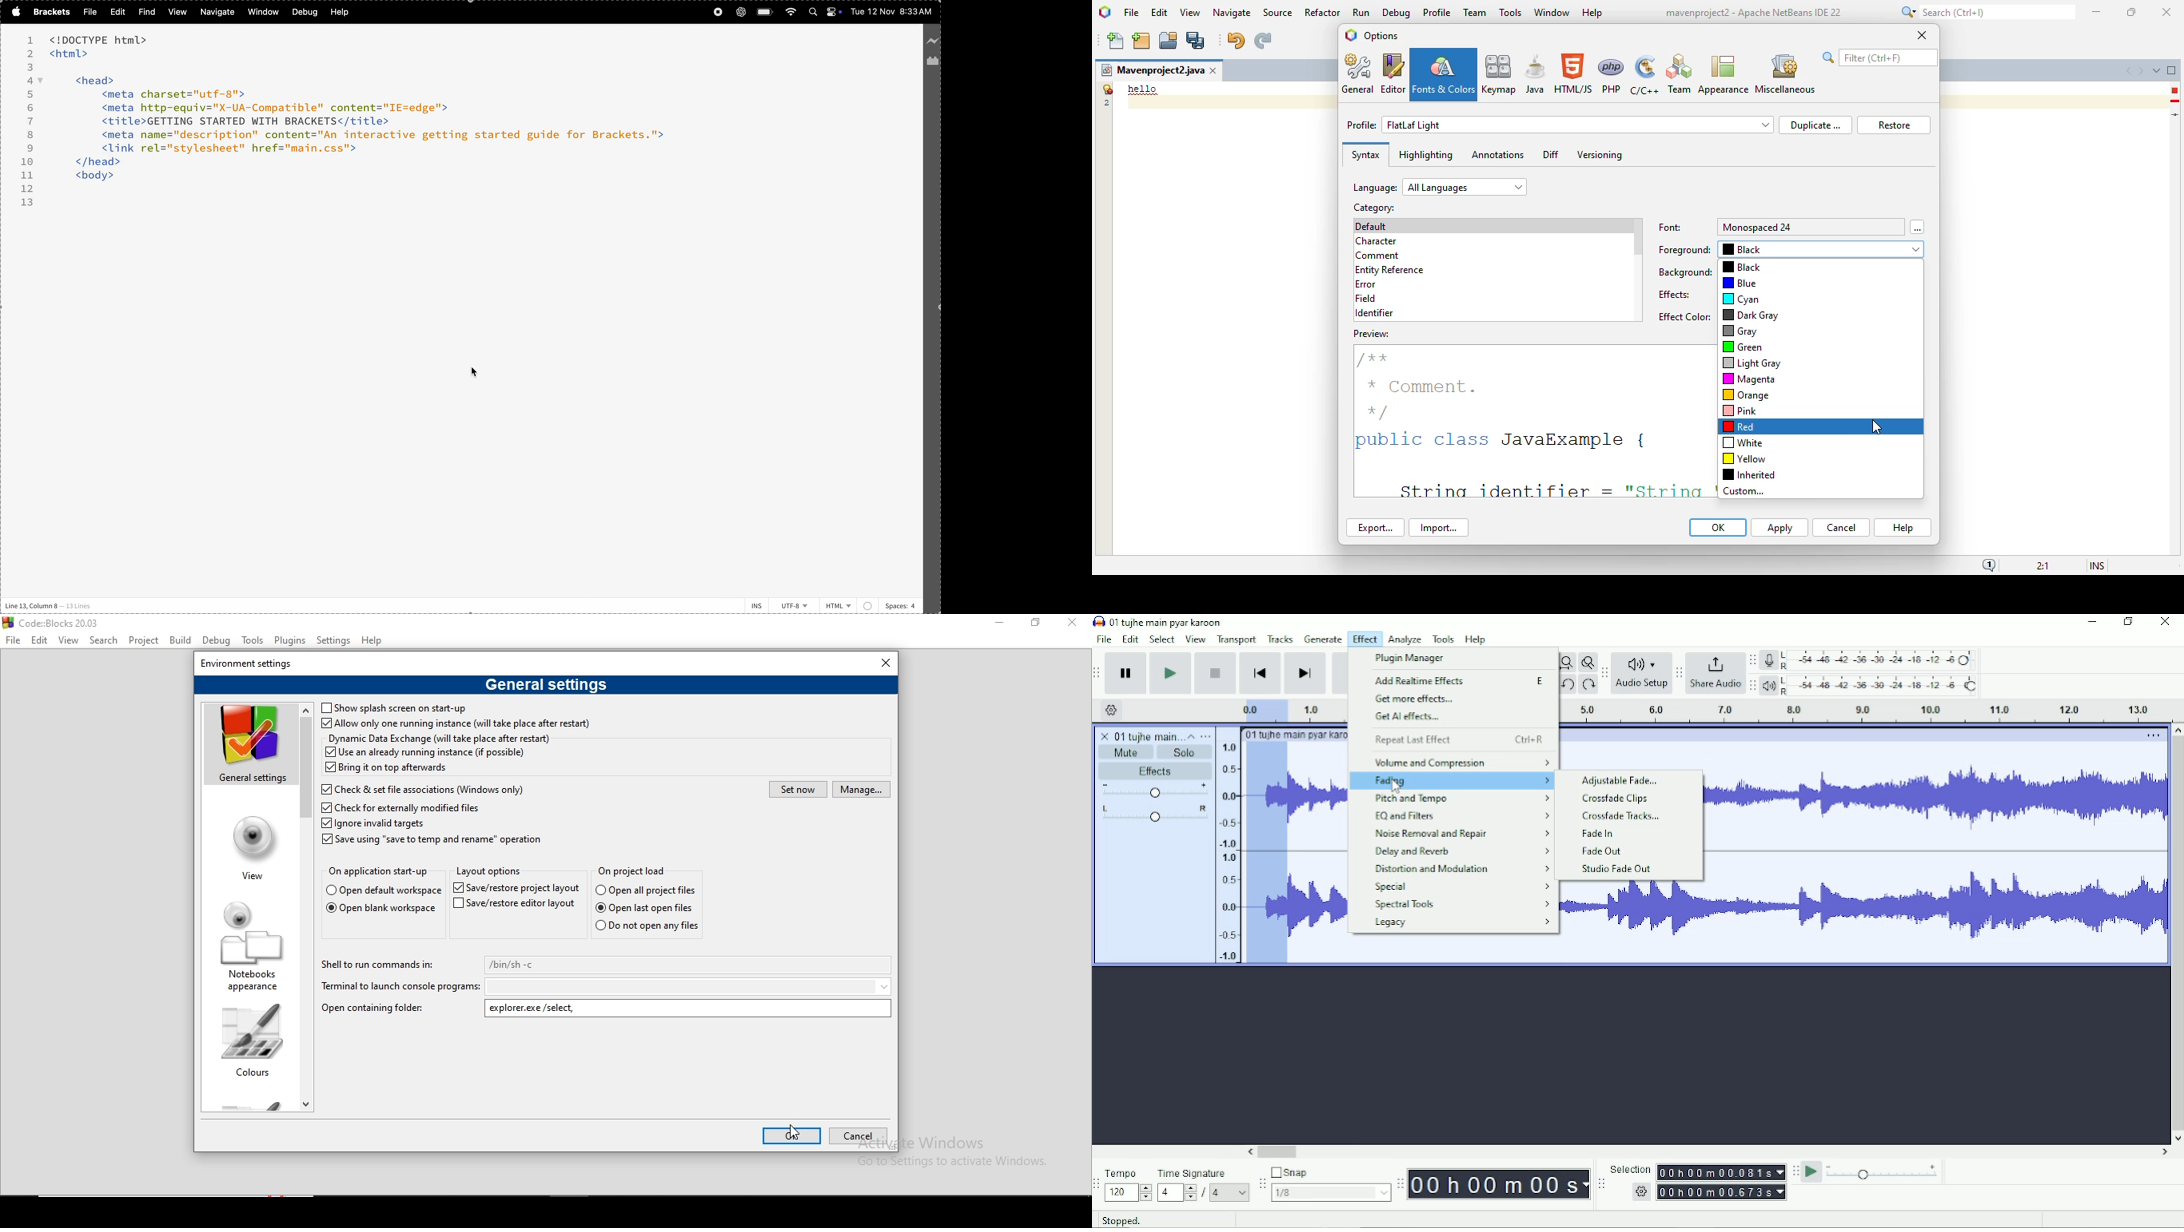  What do you see at coordinates (1630, 1169) in the screenshot?
I see `Selection` at bounding box center [1630, 1169].